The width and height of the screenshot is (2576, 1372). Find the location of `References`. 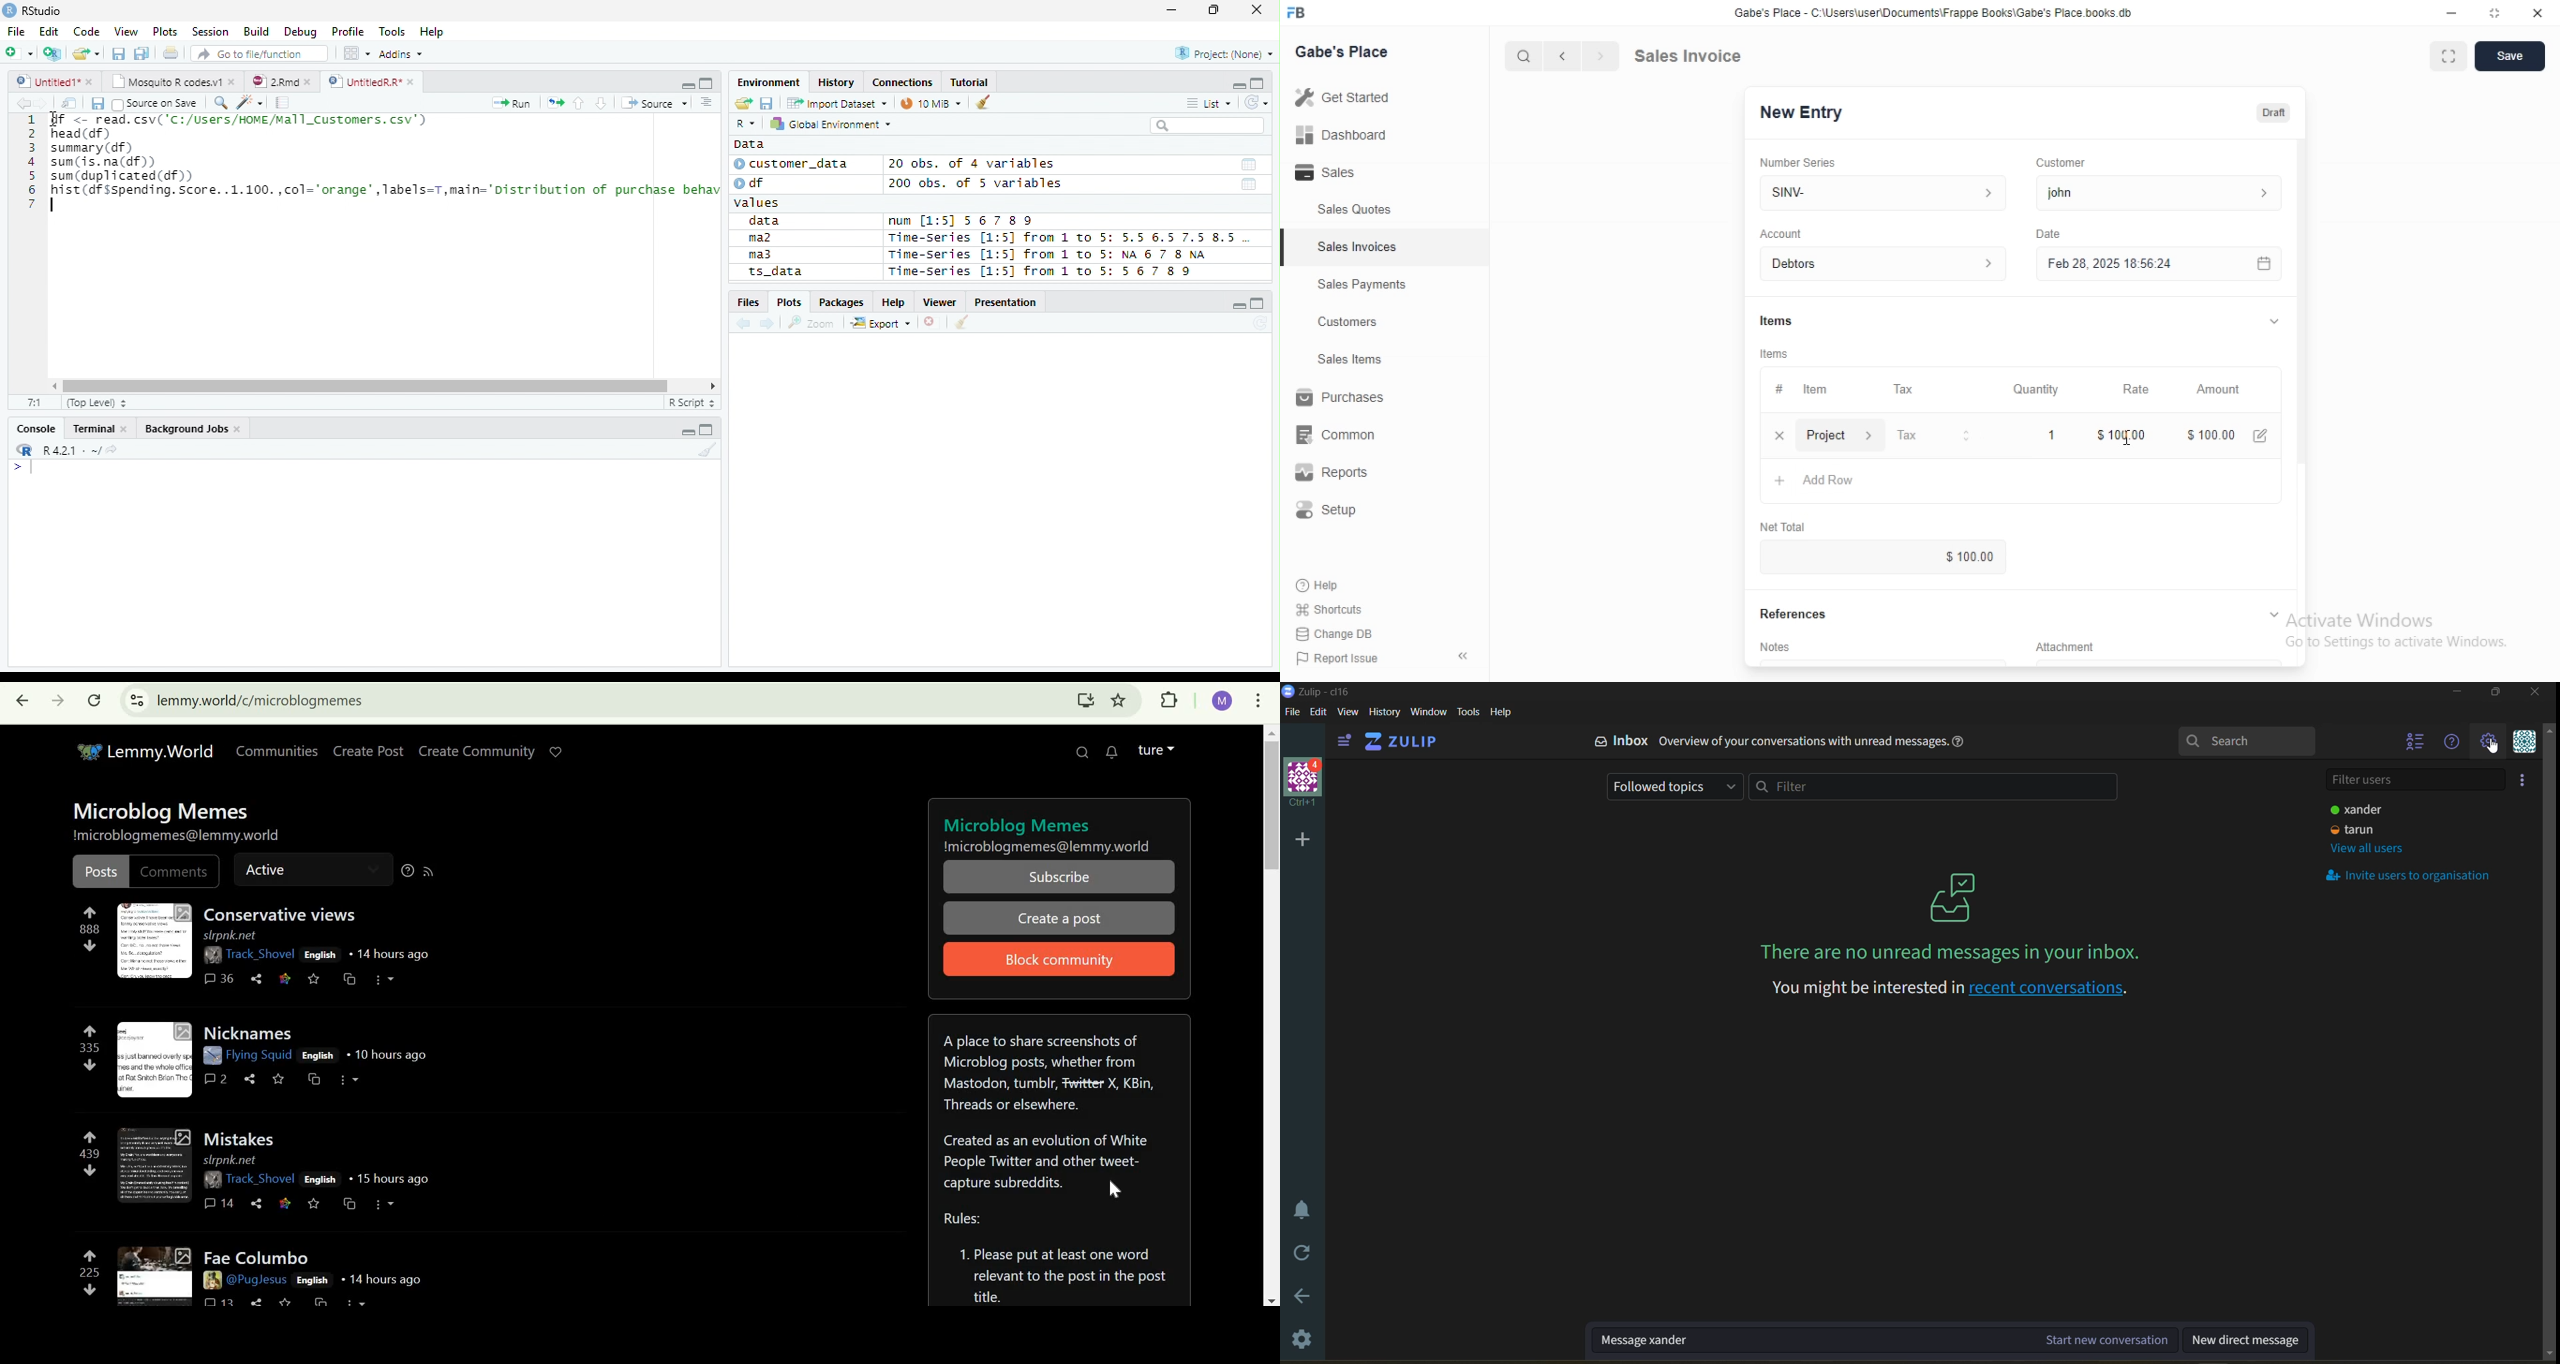

References is located at coordinates (1801, 614).